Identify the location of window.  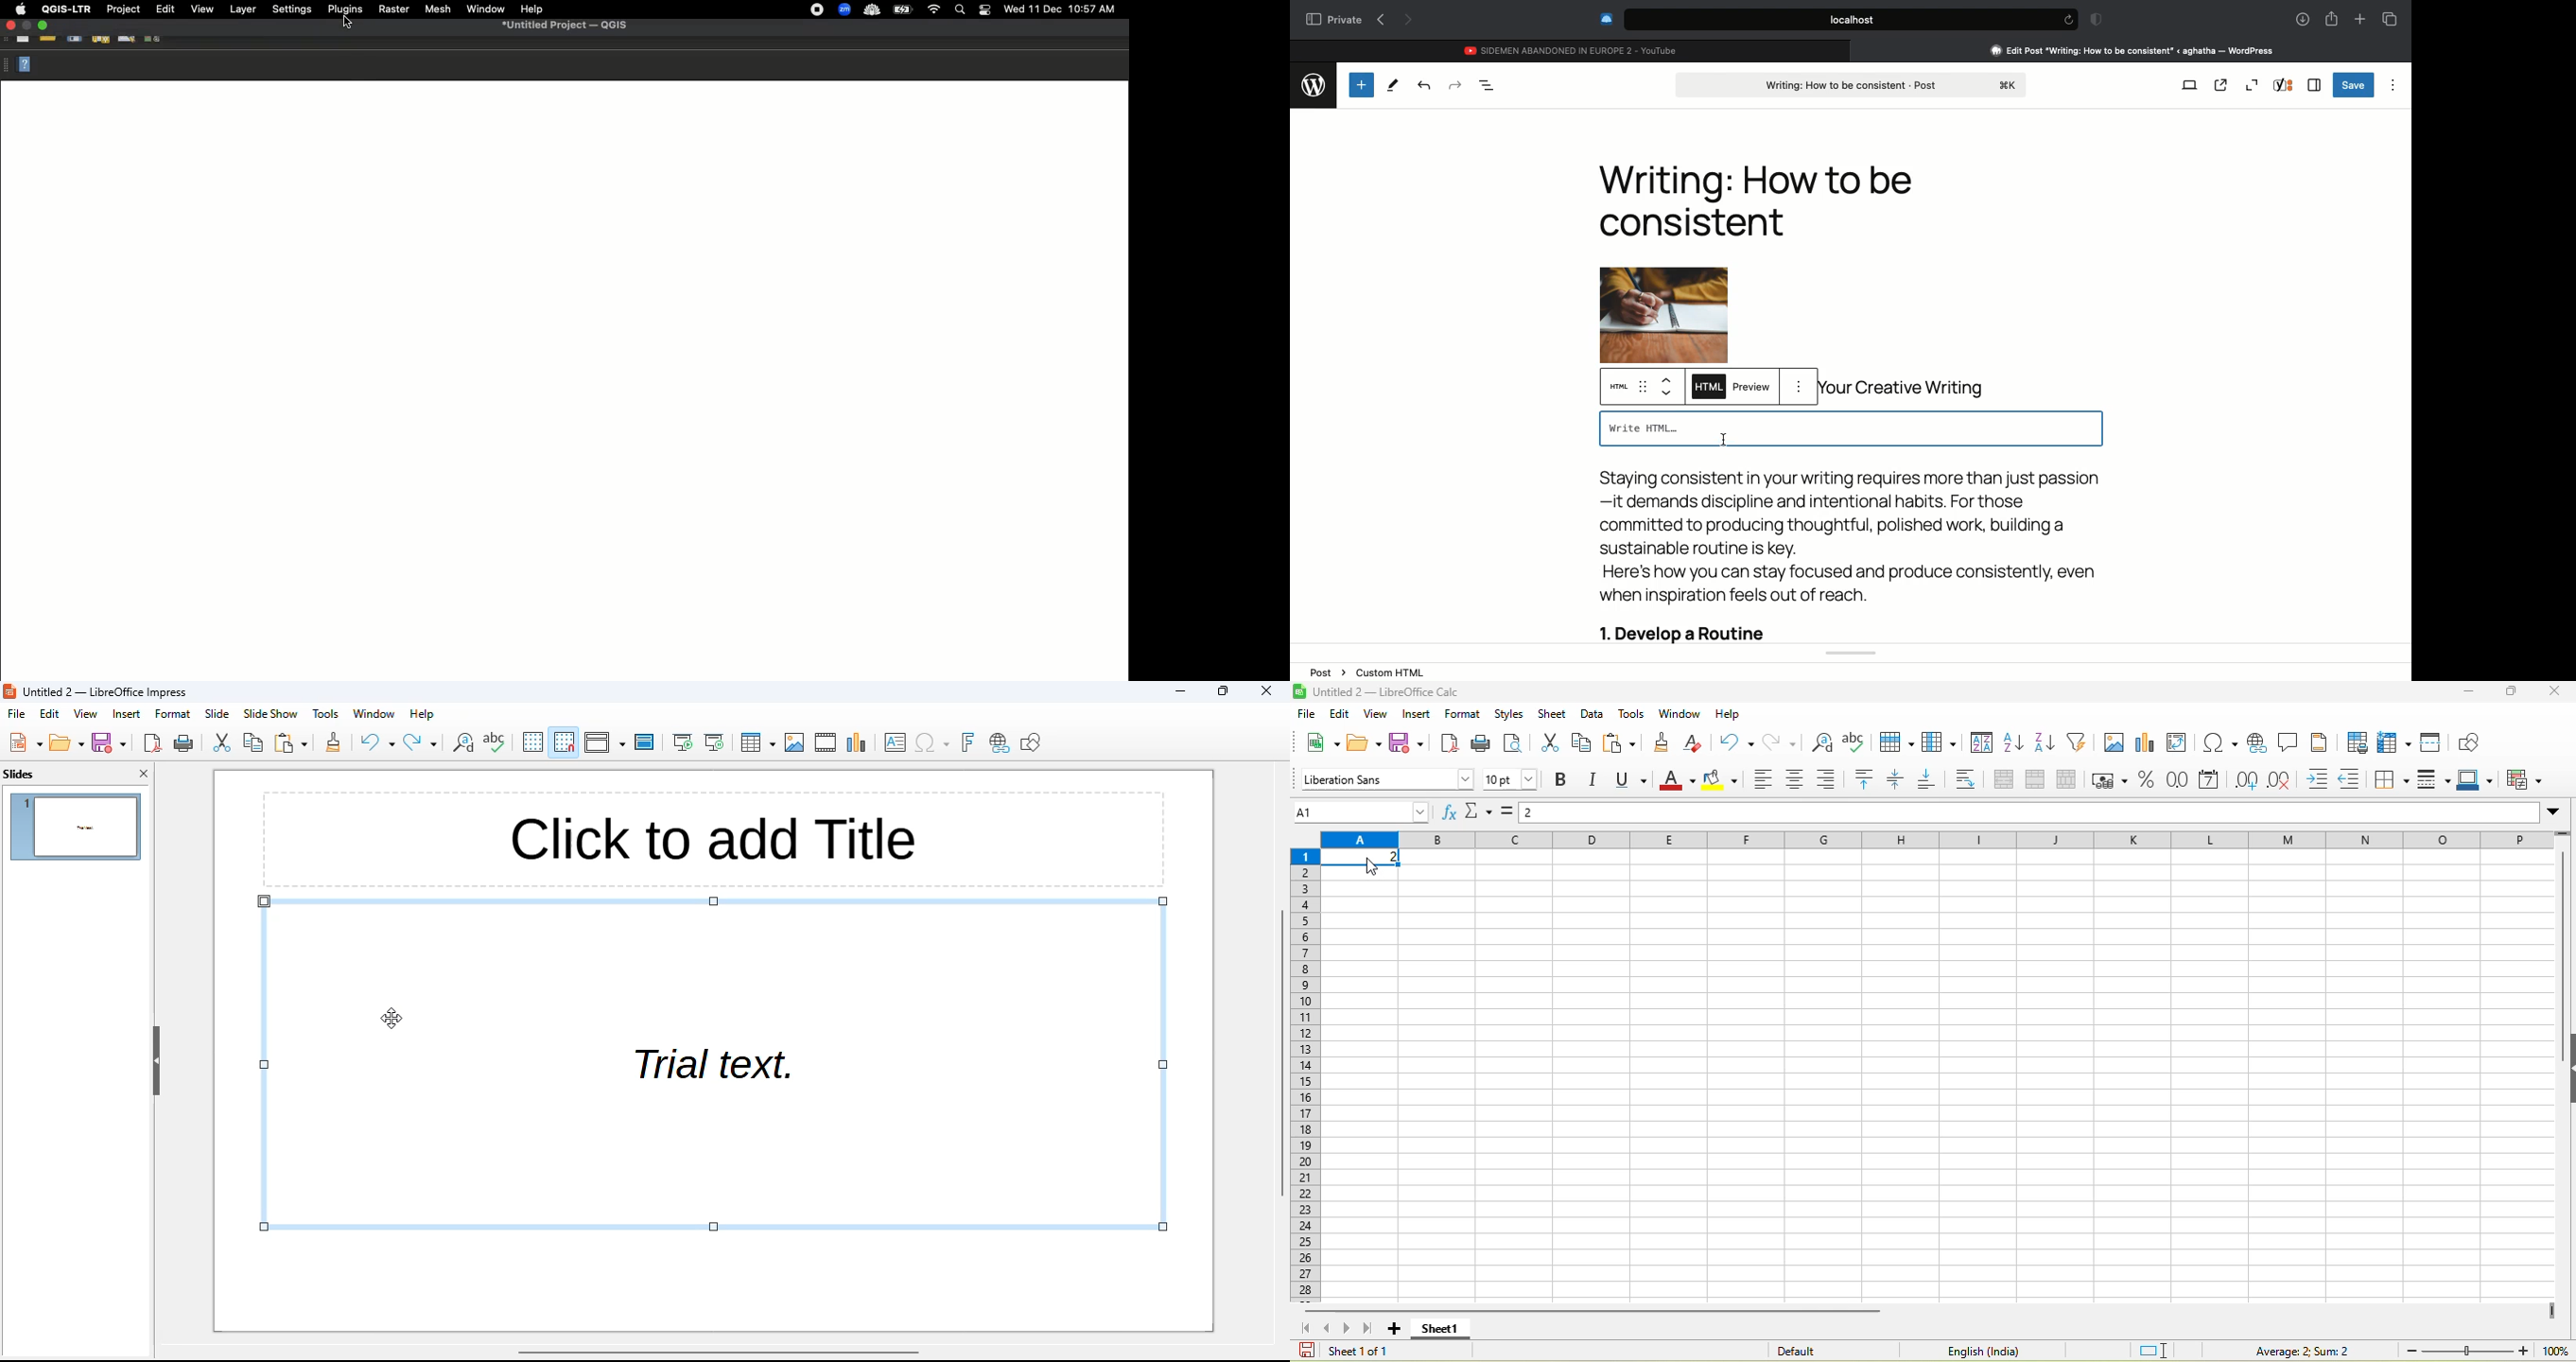
(373, 713).